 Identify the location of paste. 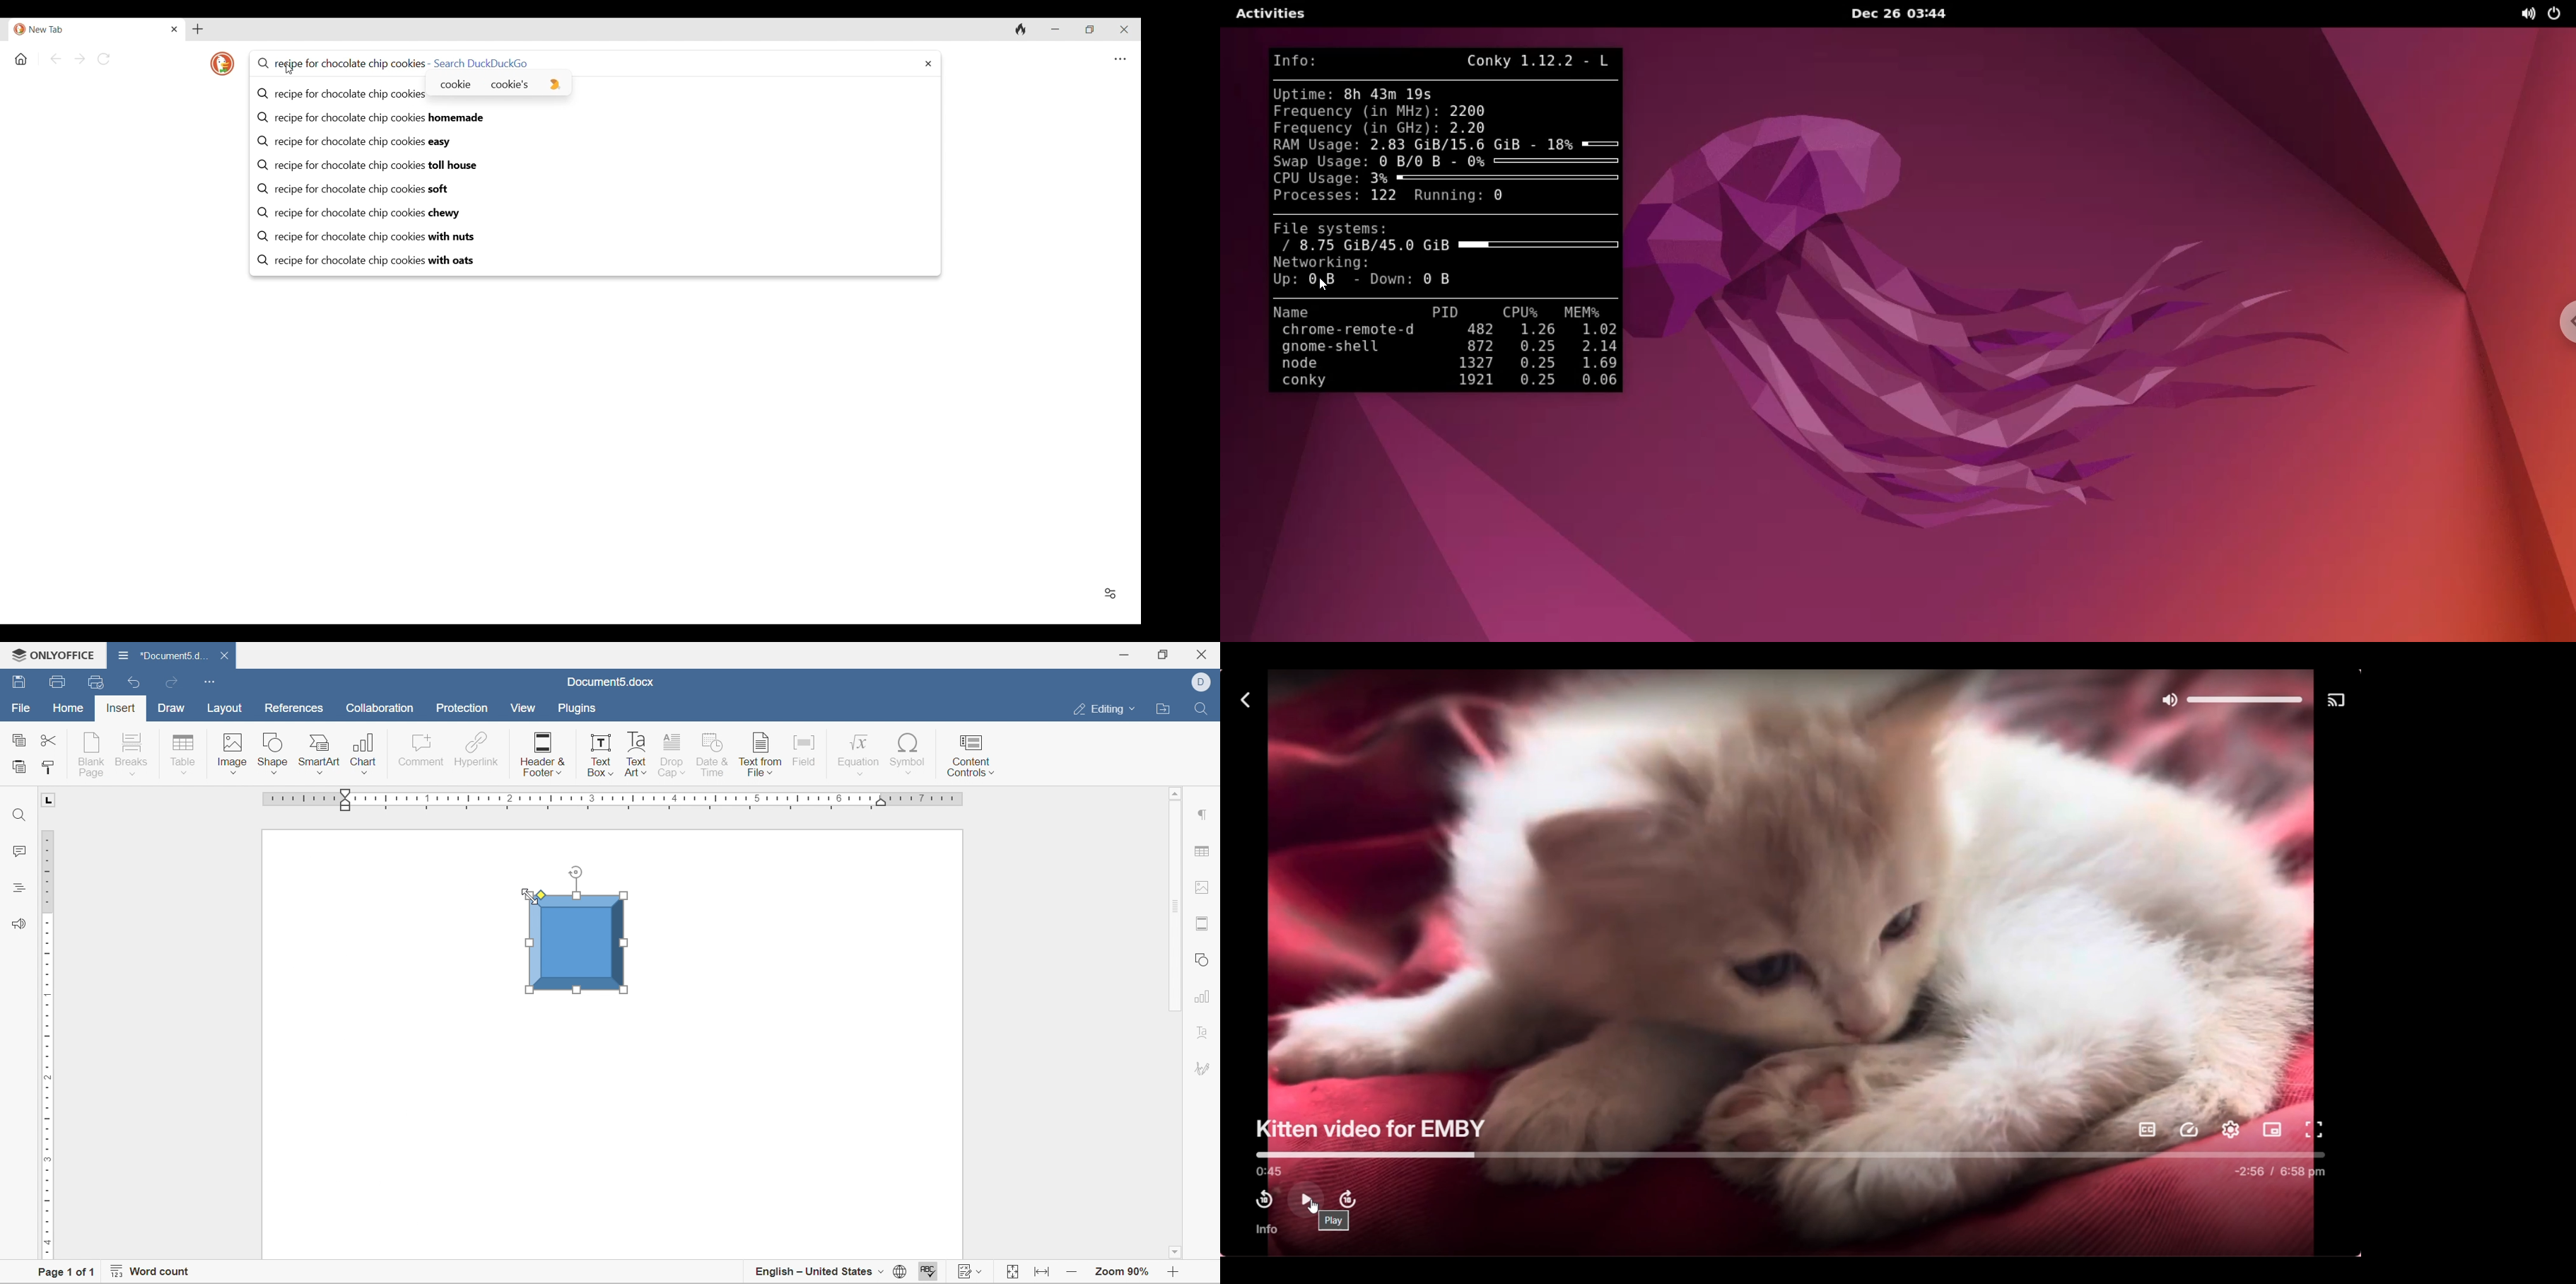
(18, 767).